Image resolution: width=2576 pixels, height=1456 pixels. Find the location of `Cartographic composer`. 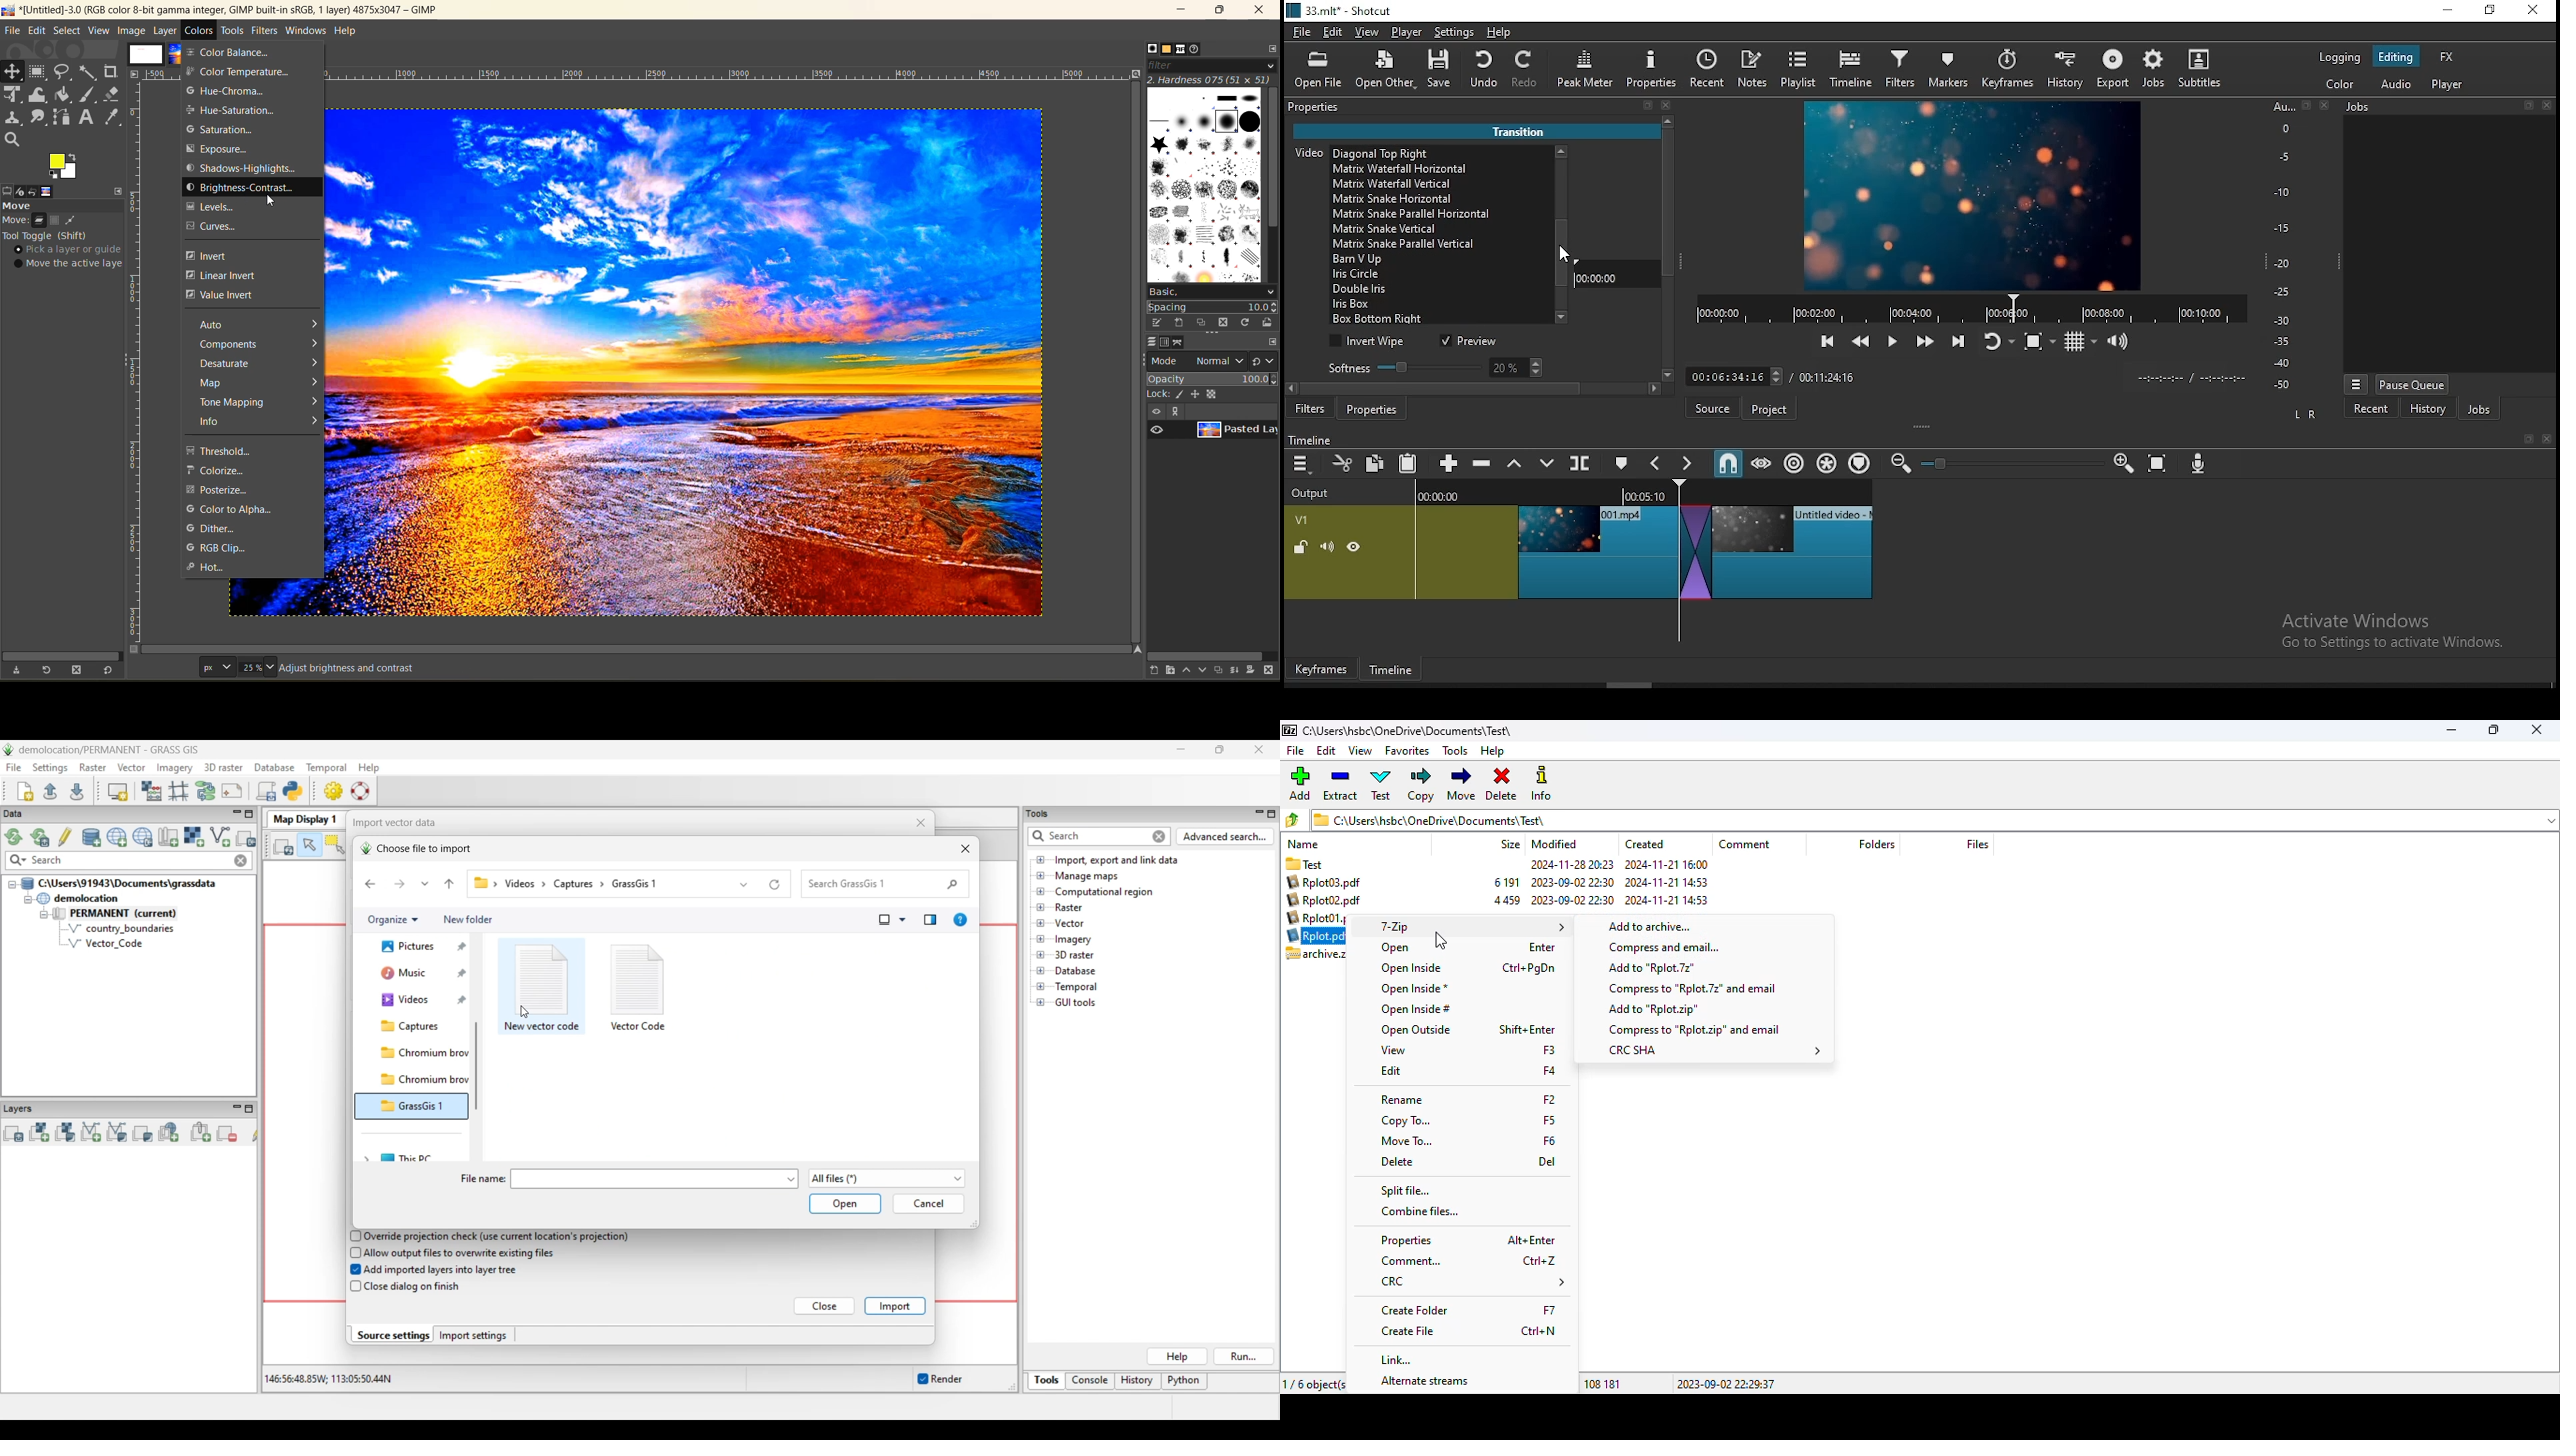

Cartographic composer is located at coordinates (232, 791).